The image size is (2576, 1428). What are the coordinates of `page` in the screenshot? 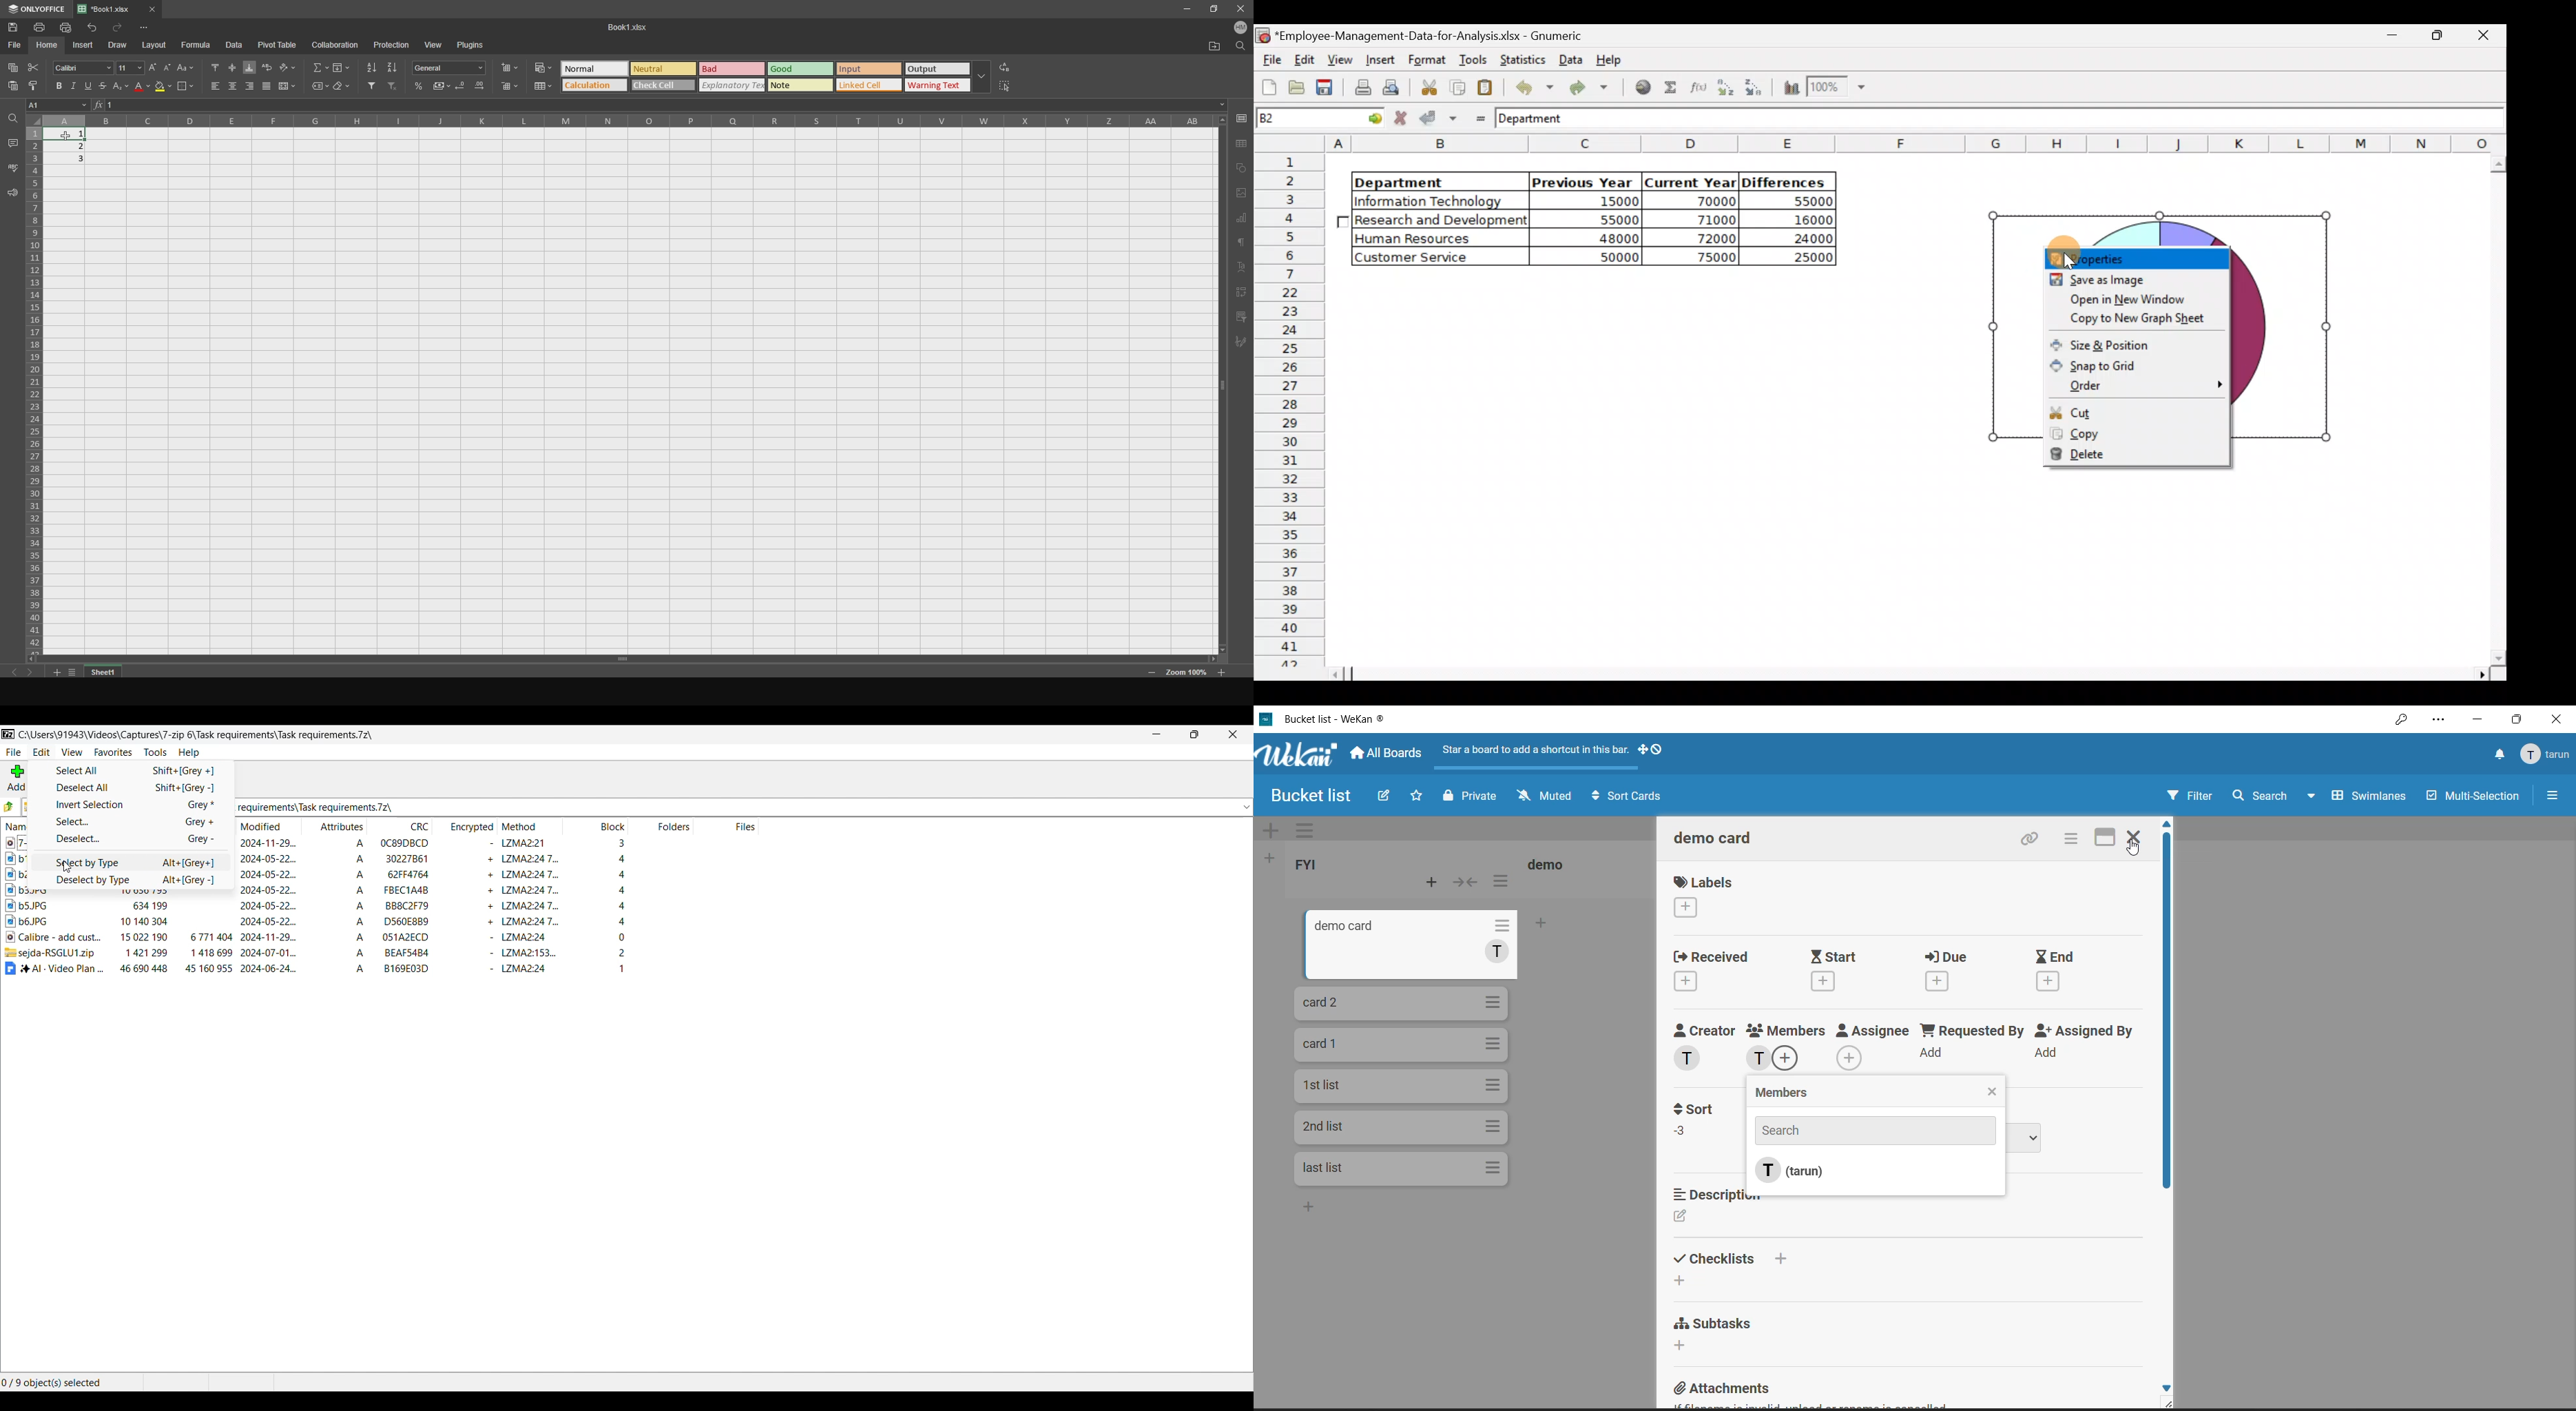 It's located at (1241, 193).